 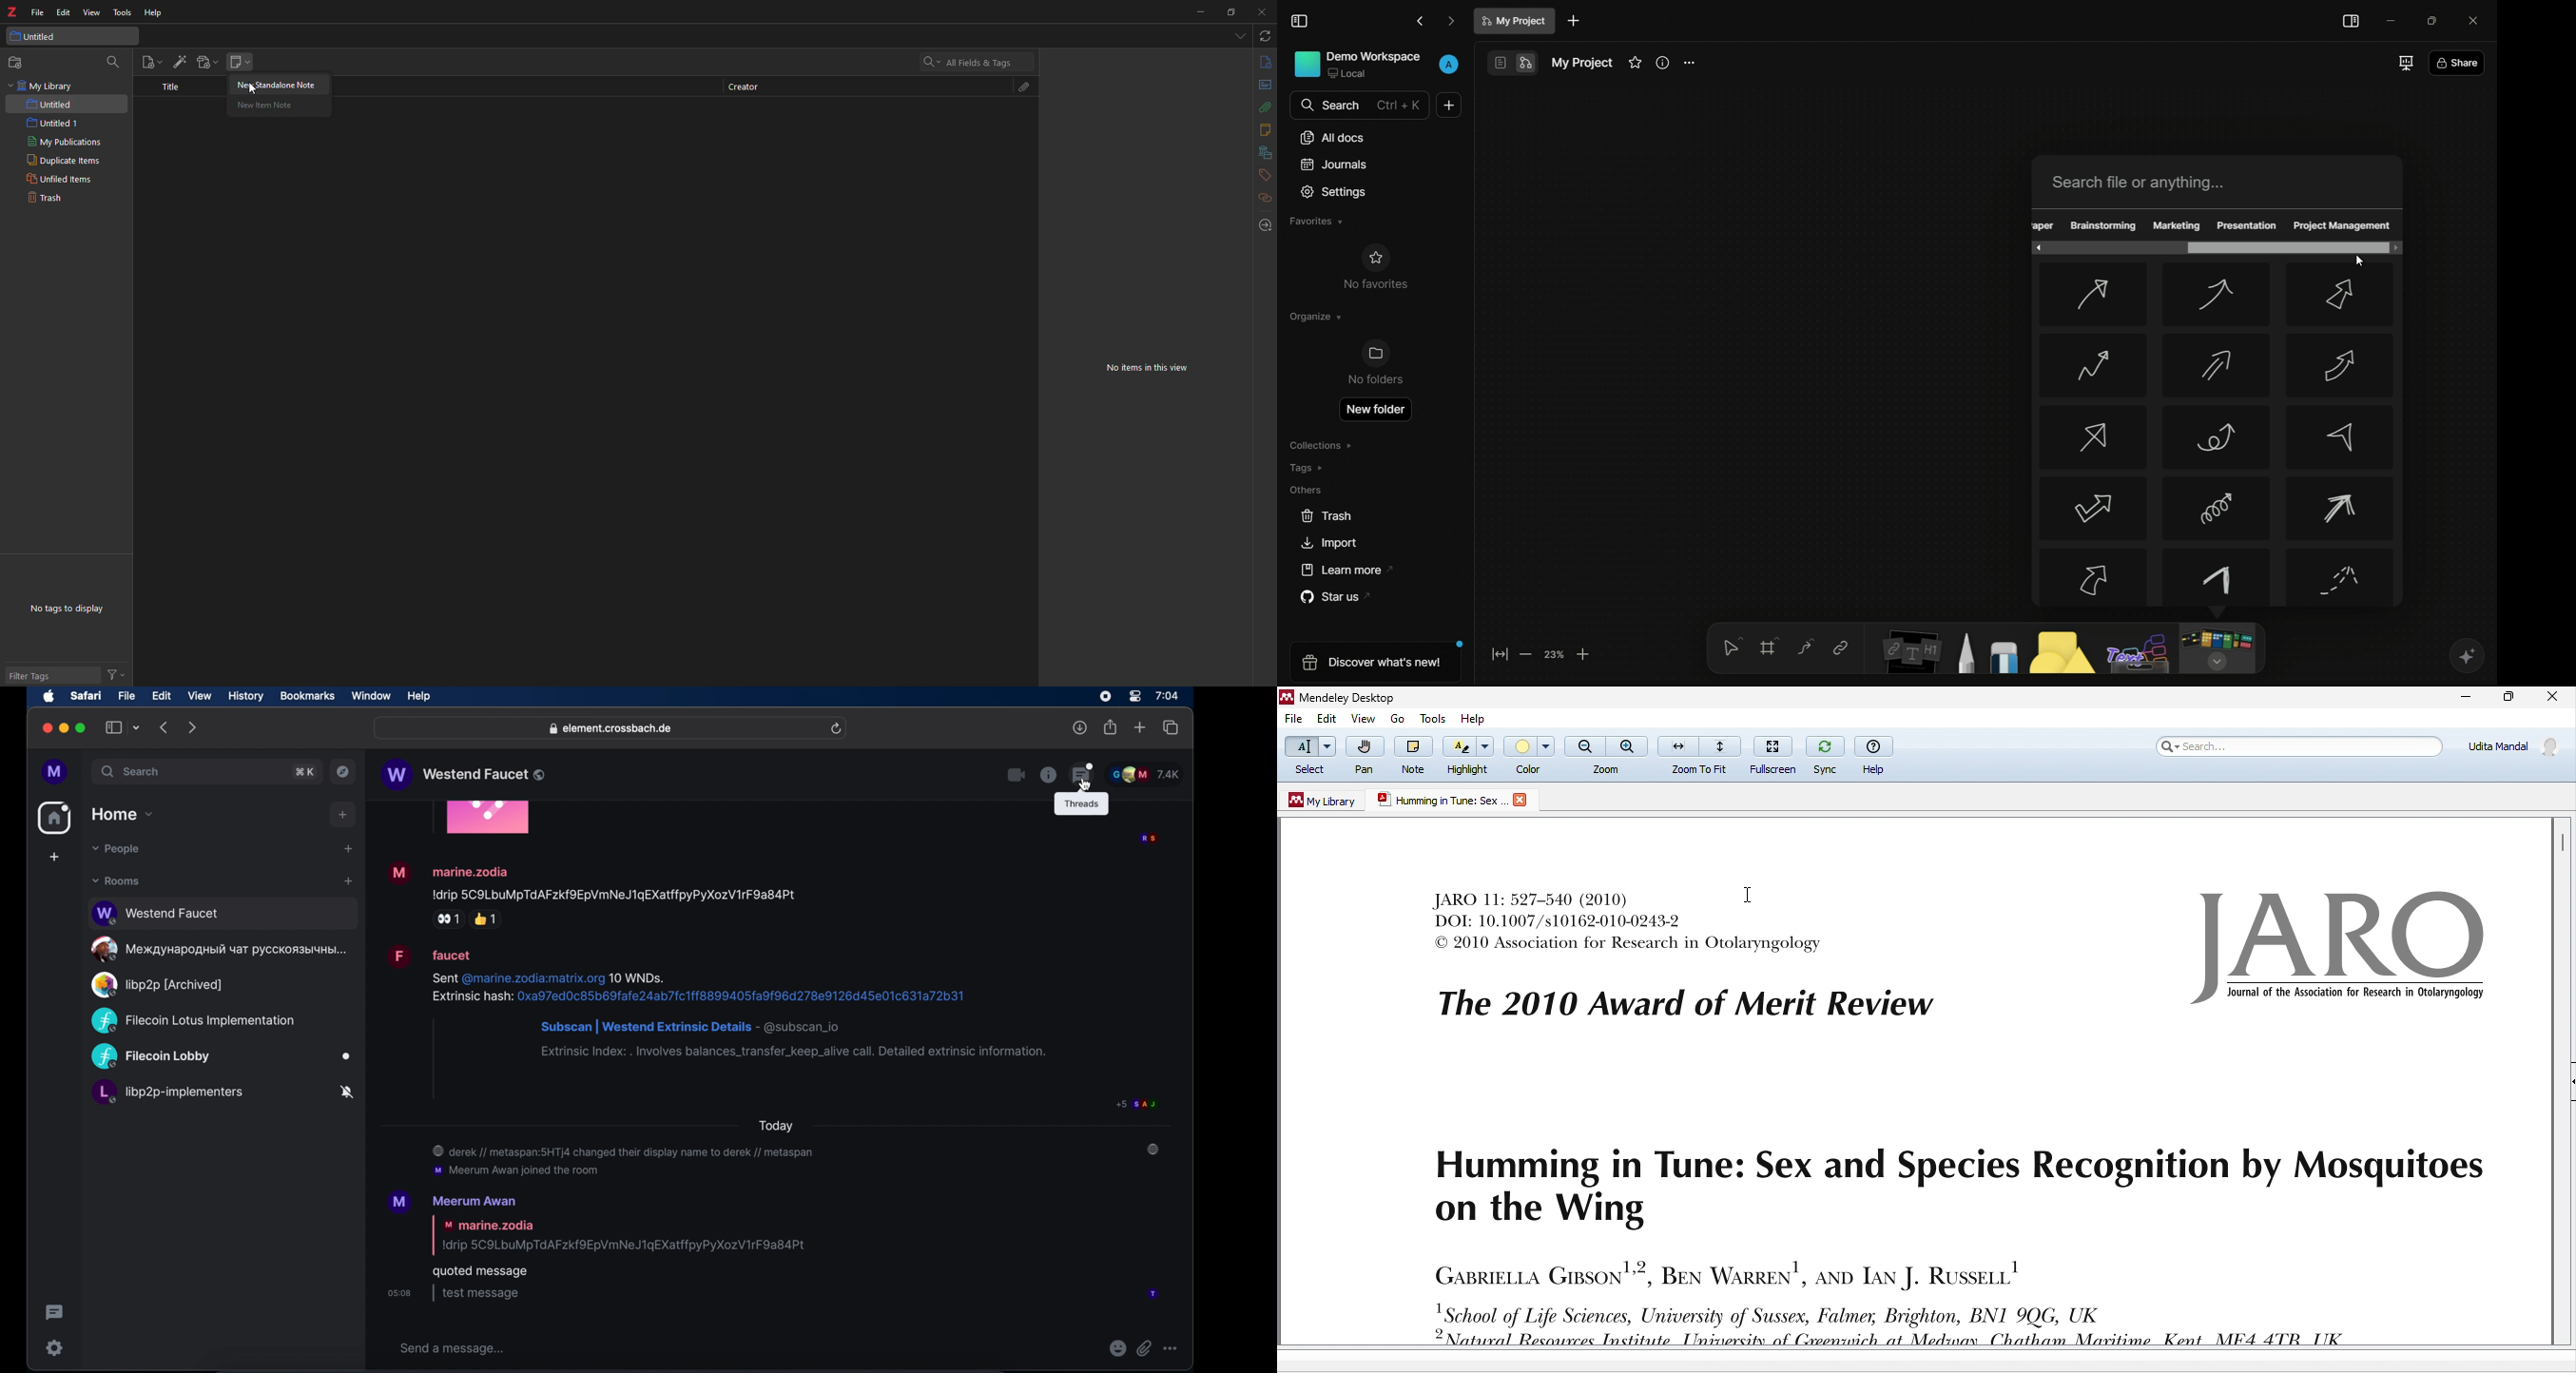 I want to click on add item, so click(x=180, y=62).